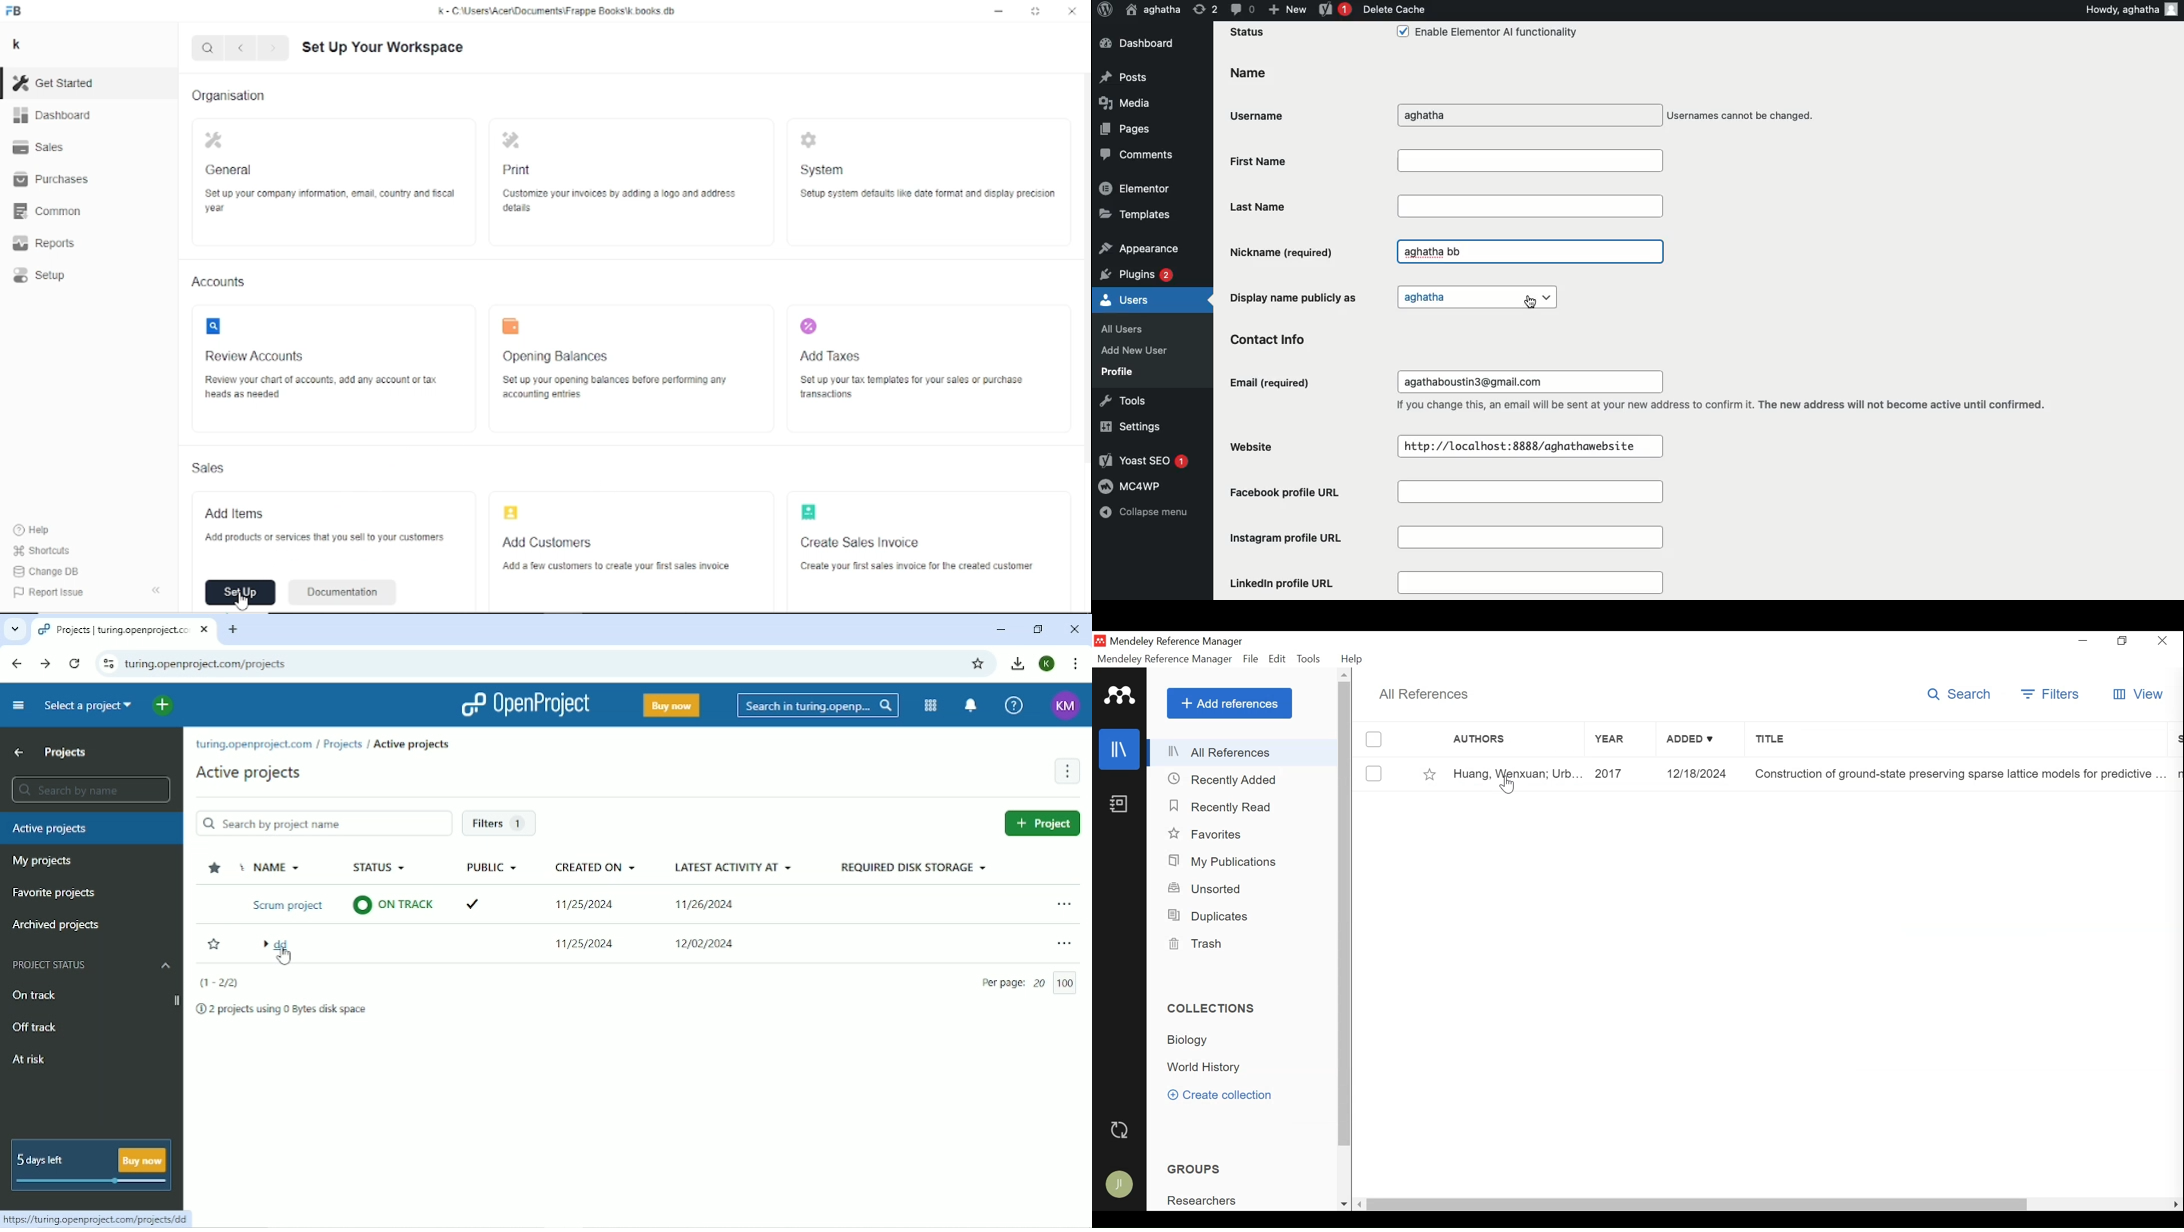  I want to click on Common, so click(53, 211).